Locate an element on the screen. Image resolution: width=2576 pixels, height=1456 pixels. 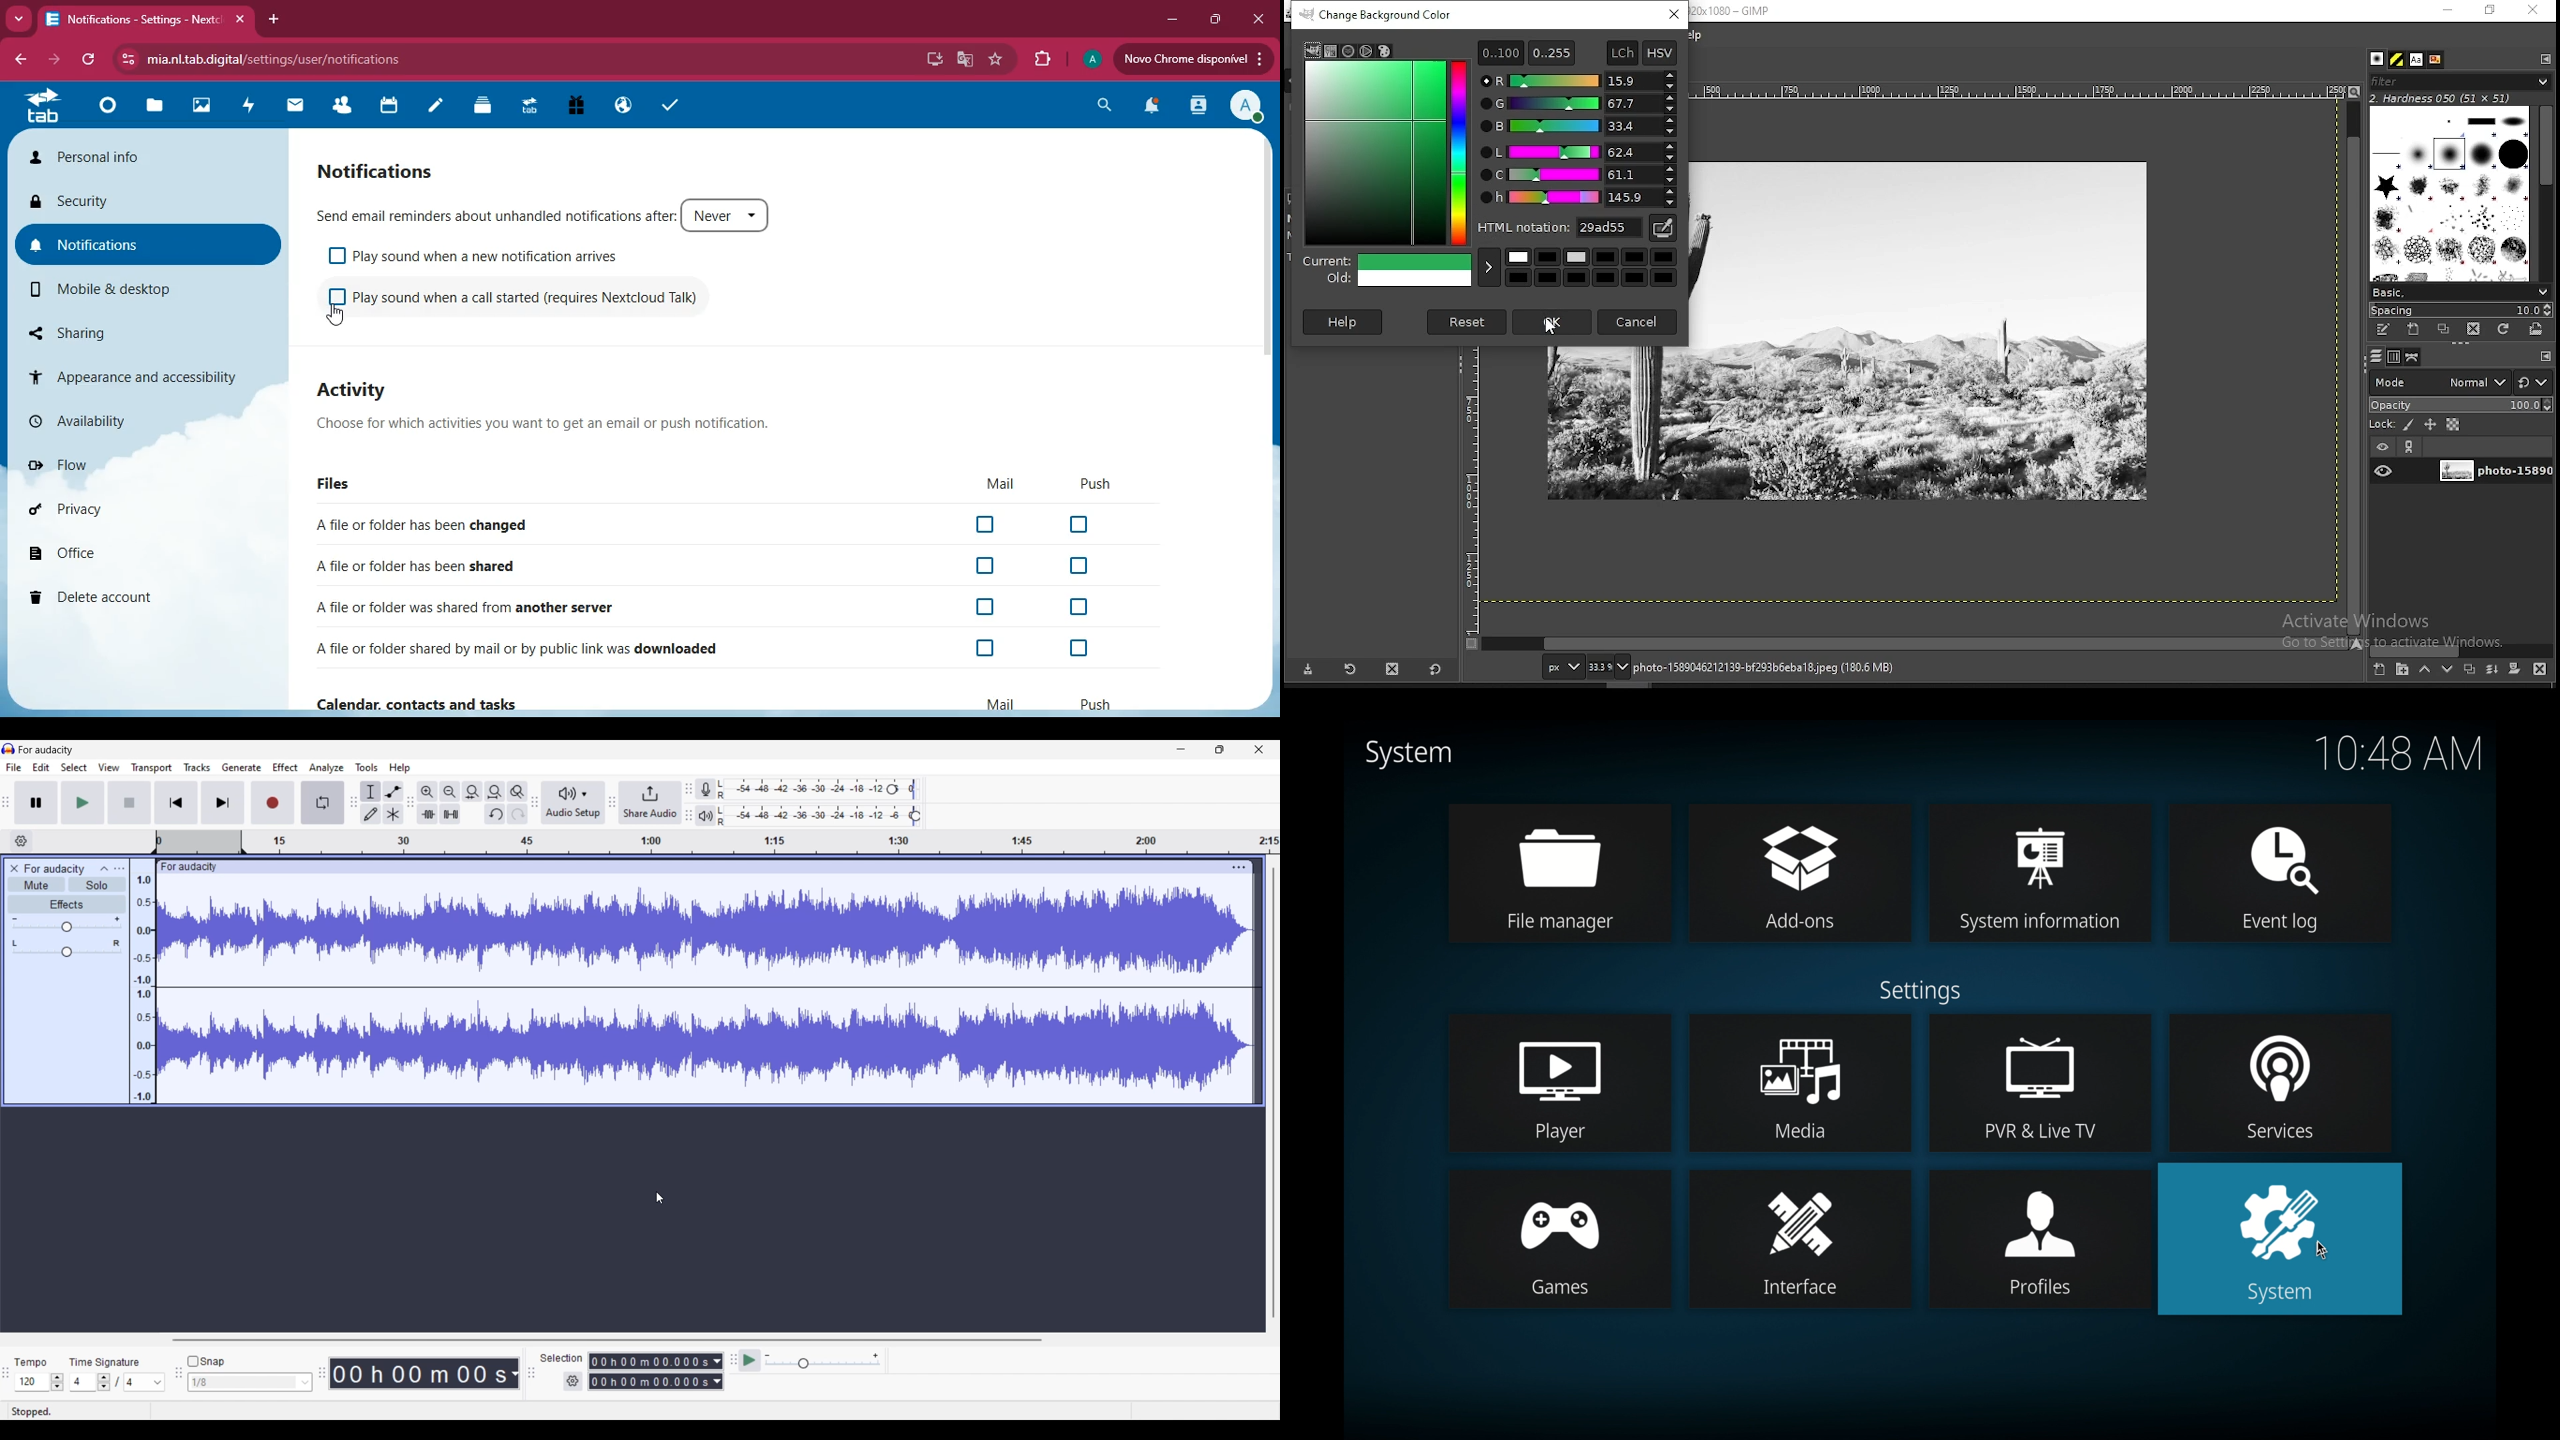
Selection tool is located at coordinates (371, 791).